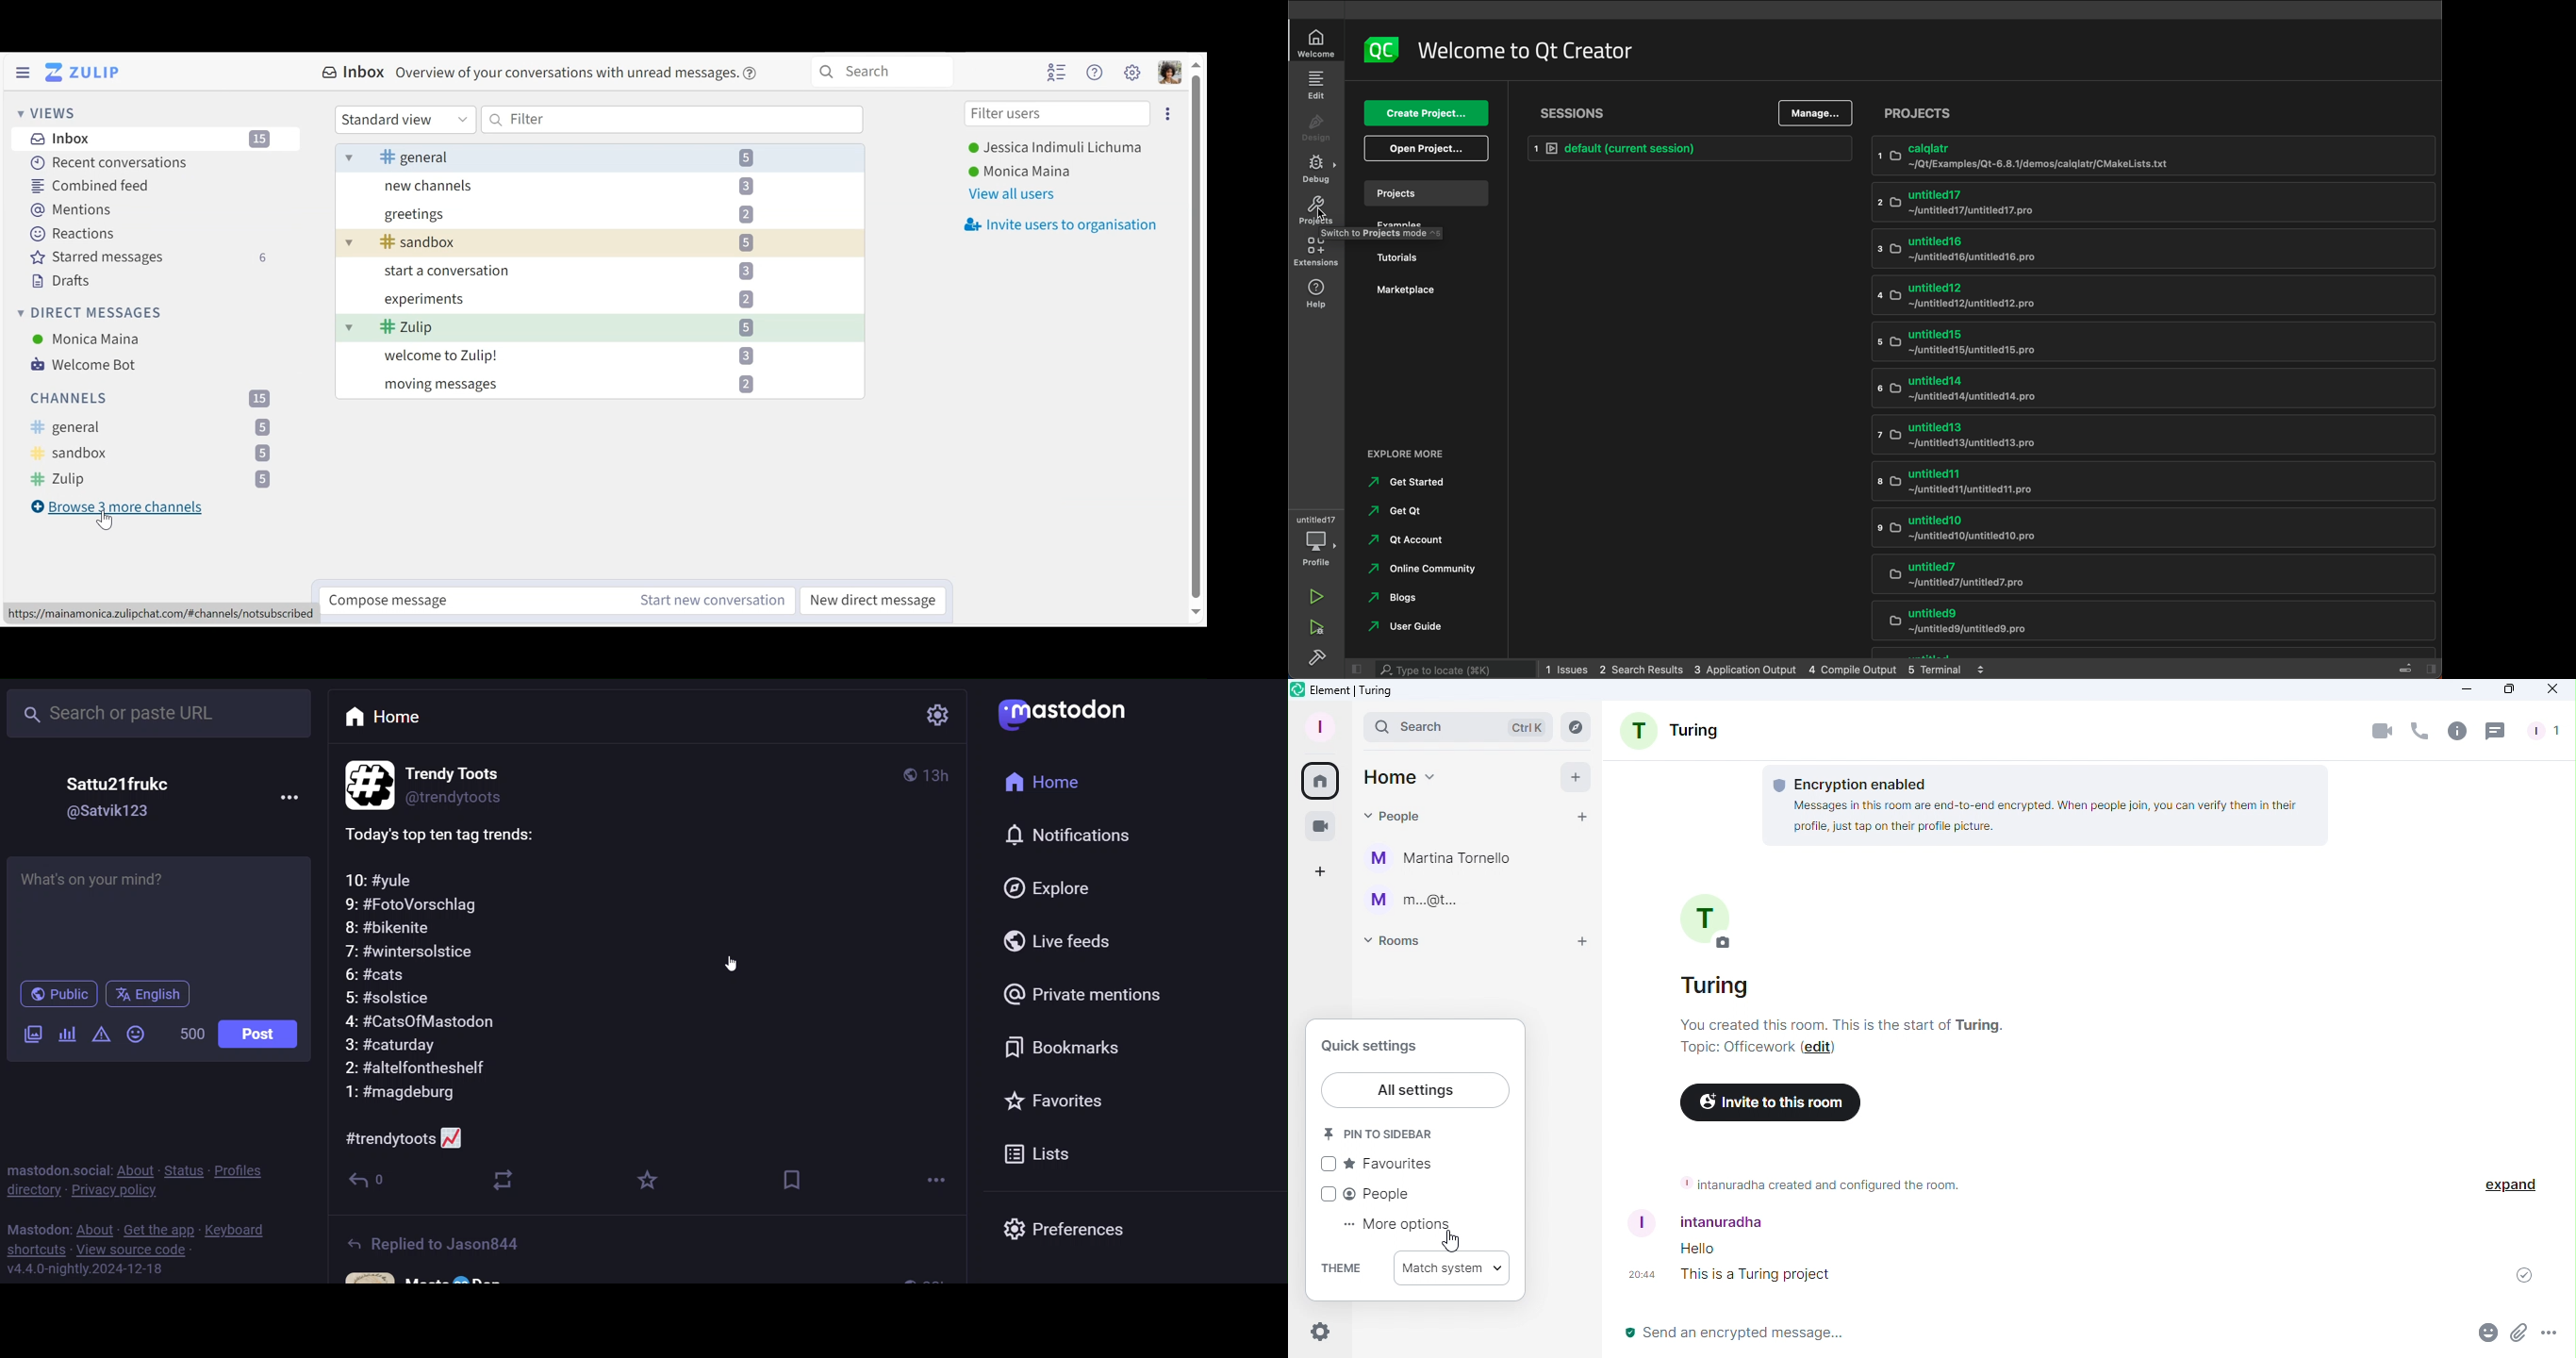  Describe the element at coordinates (113, 163) in the screenshot. I see `Recent Conversations` at that location.